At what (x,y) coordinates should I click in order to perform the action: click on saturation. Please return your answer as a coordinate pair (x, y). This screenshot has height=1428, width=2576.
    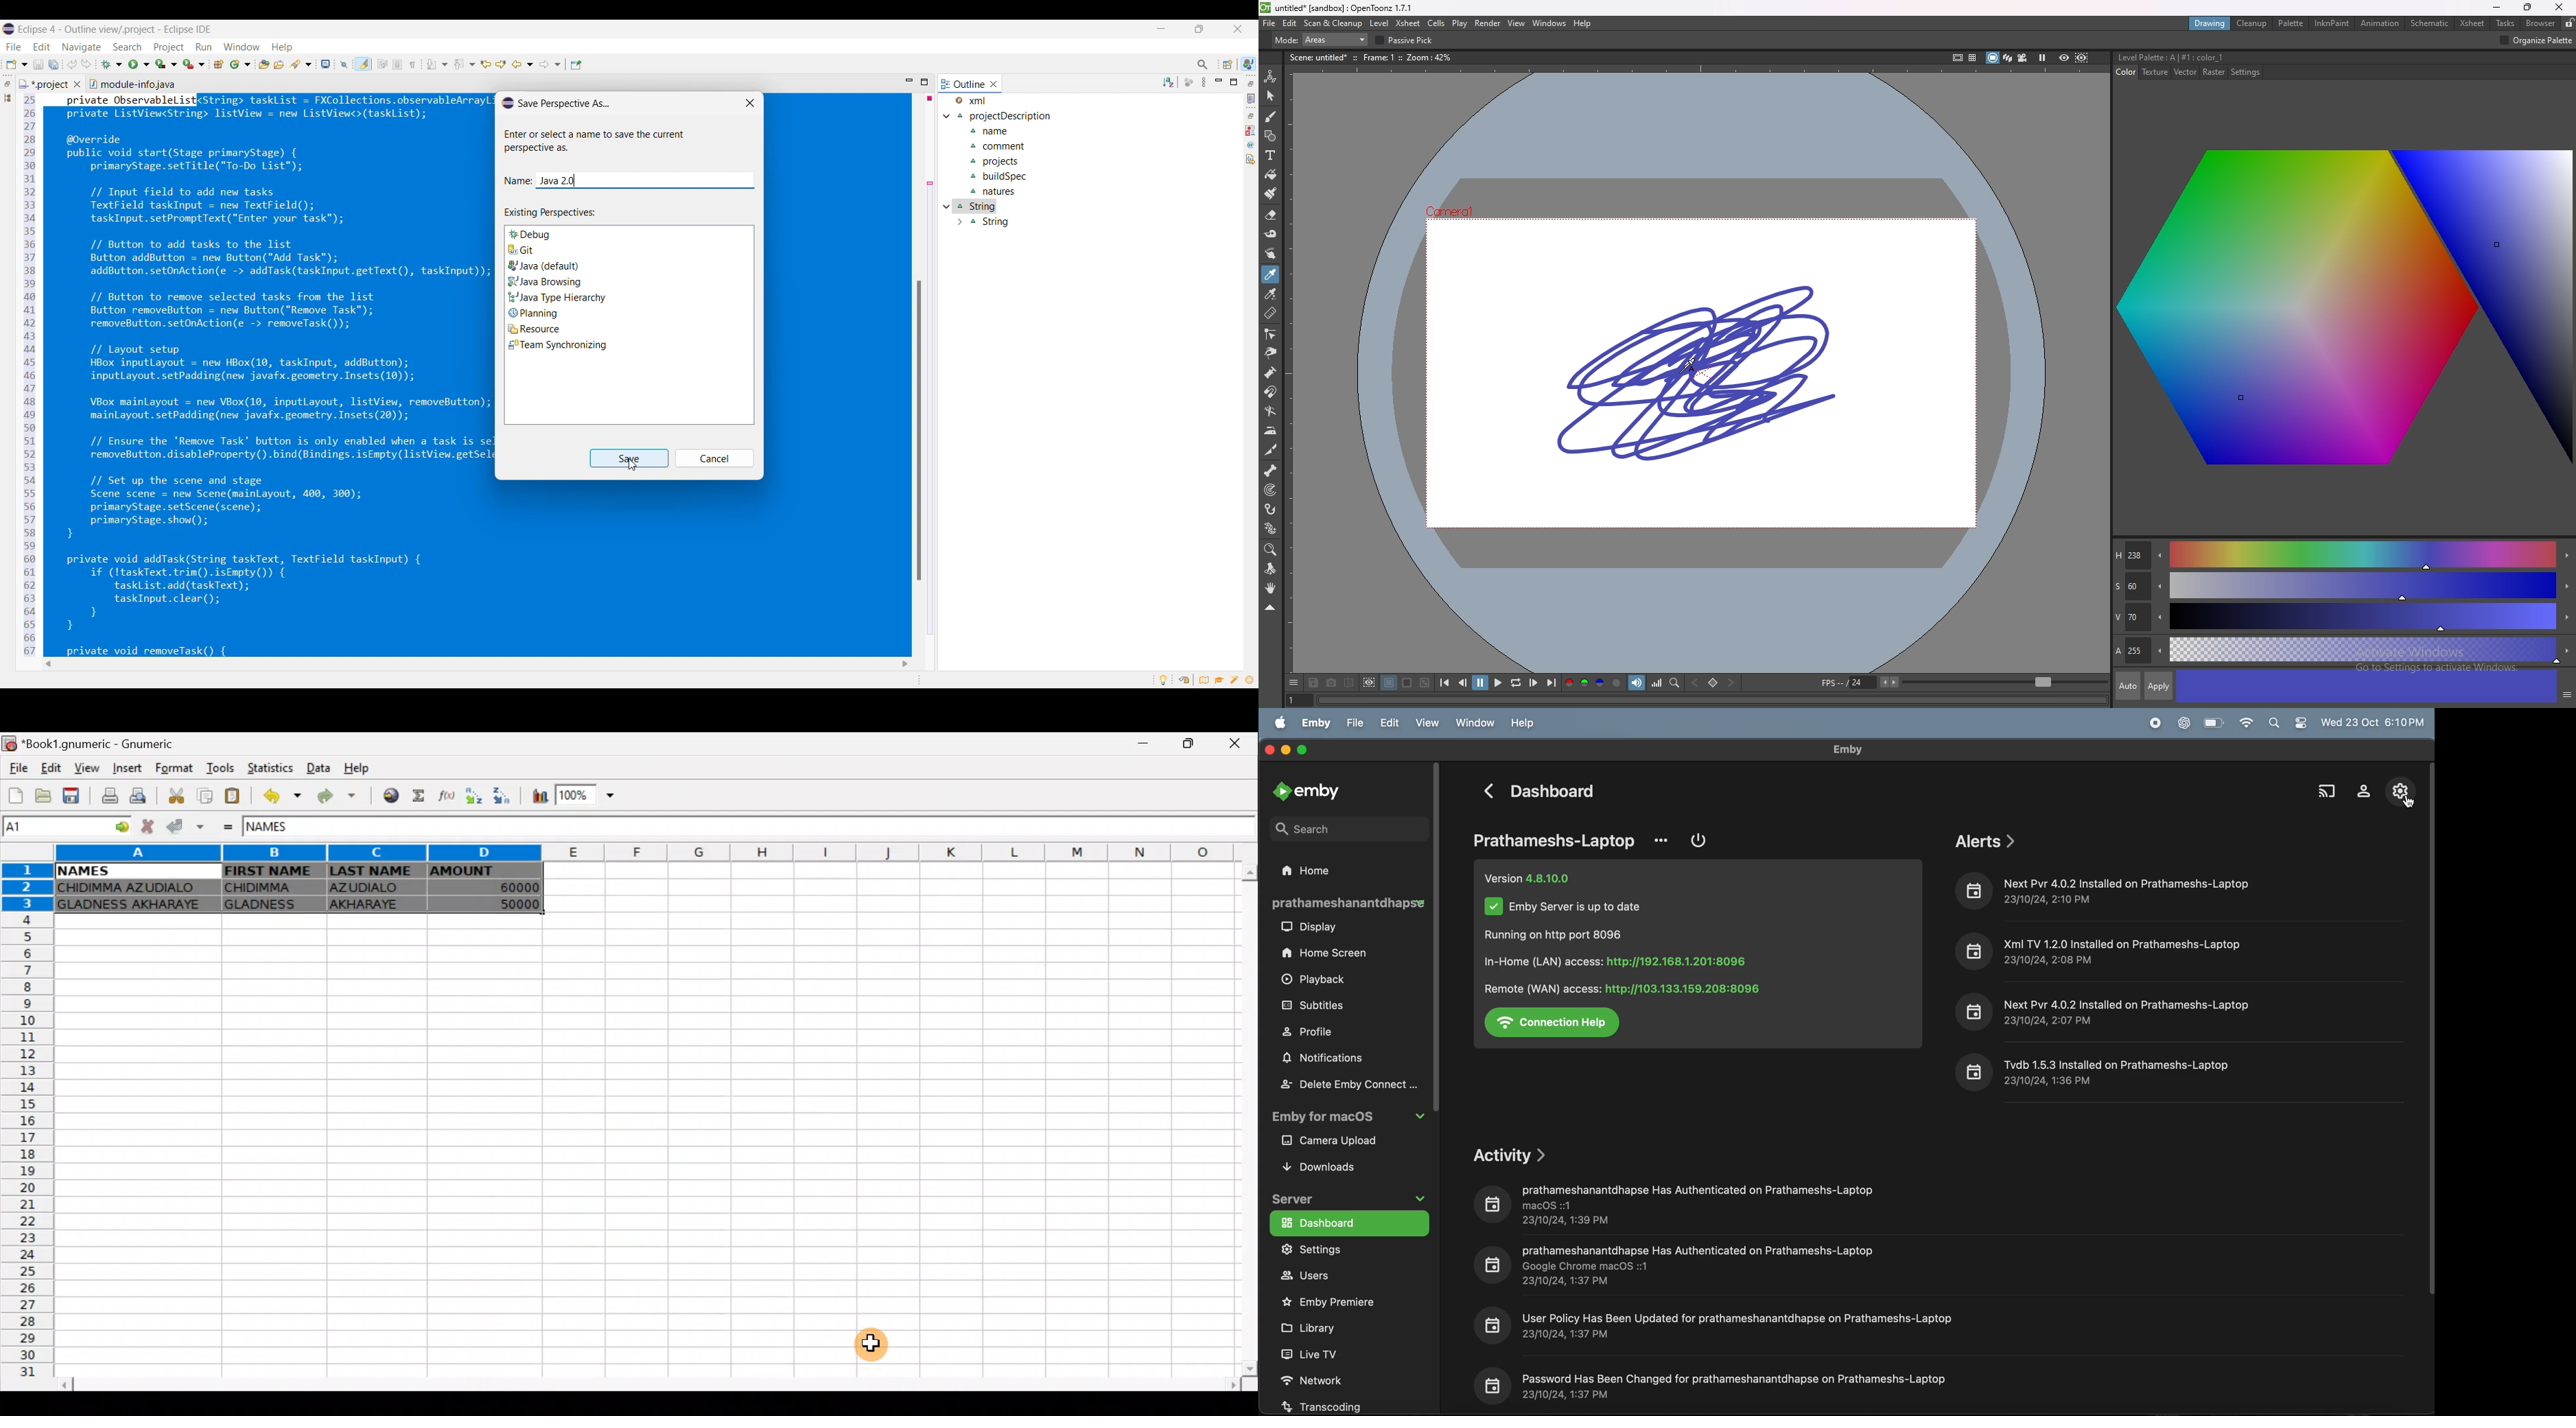
    Looking at the image, I should click on (2343, 587).